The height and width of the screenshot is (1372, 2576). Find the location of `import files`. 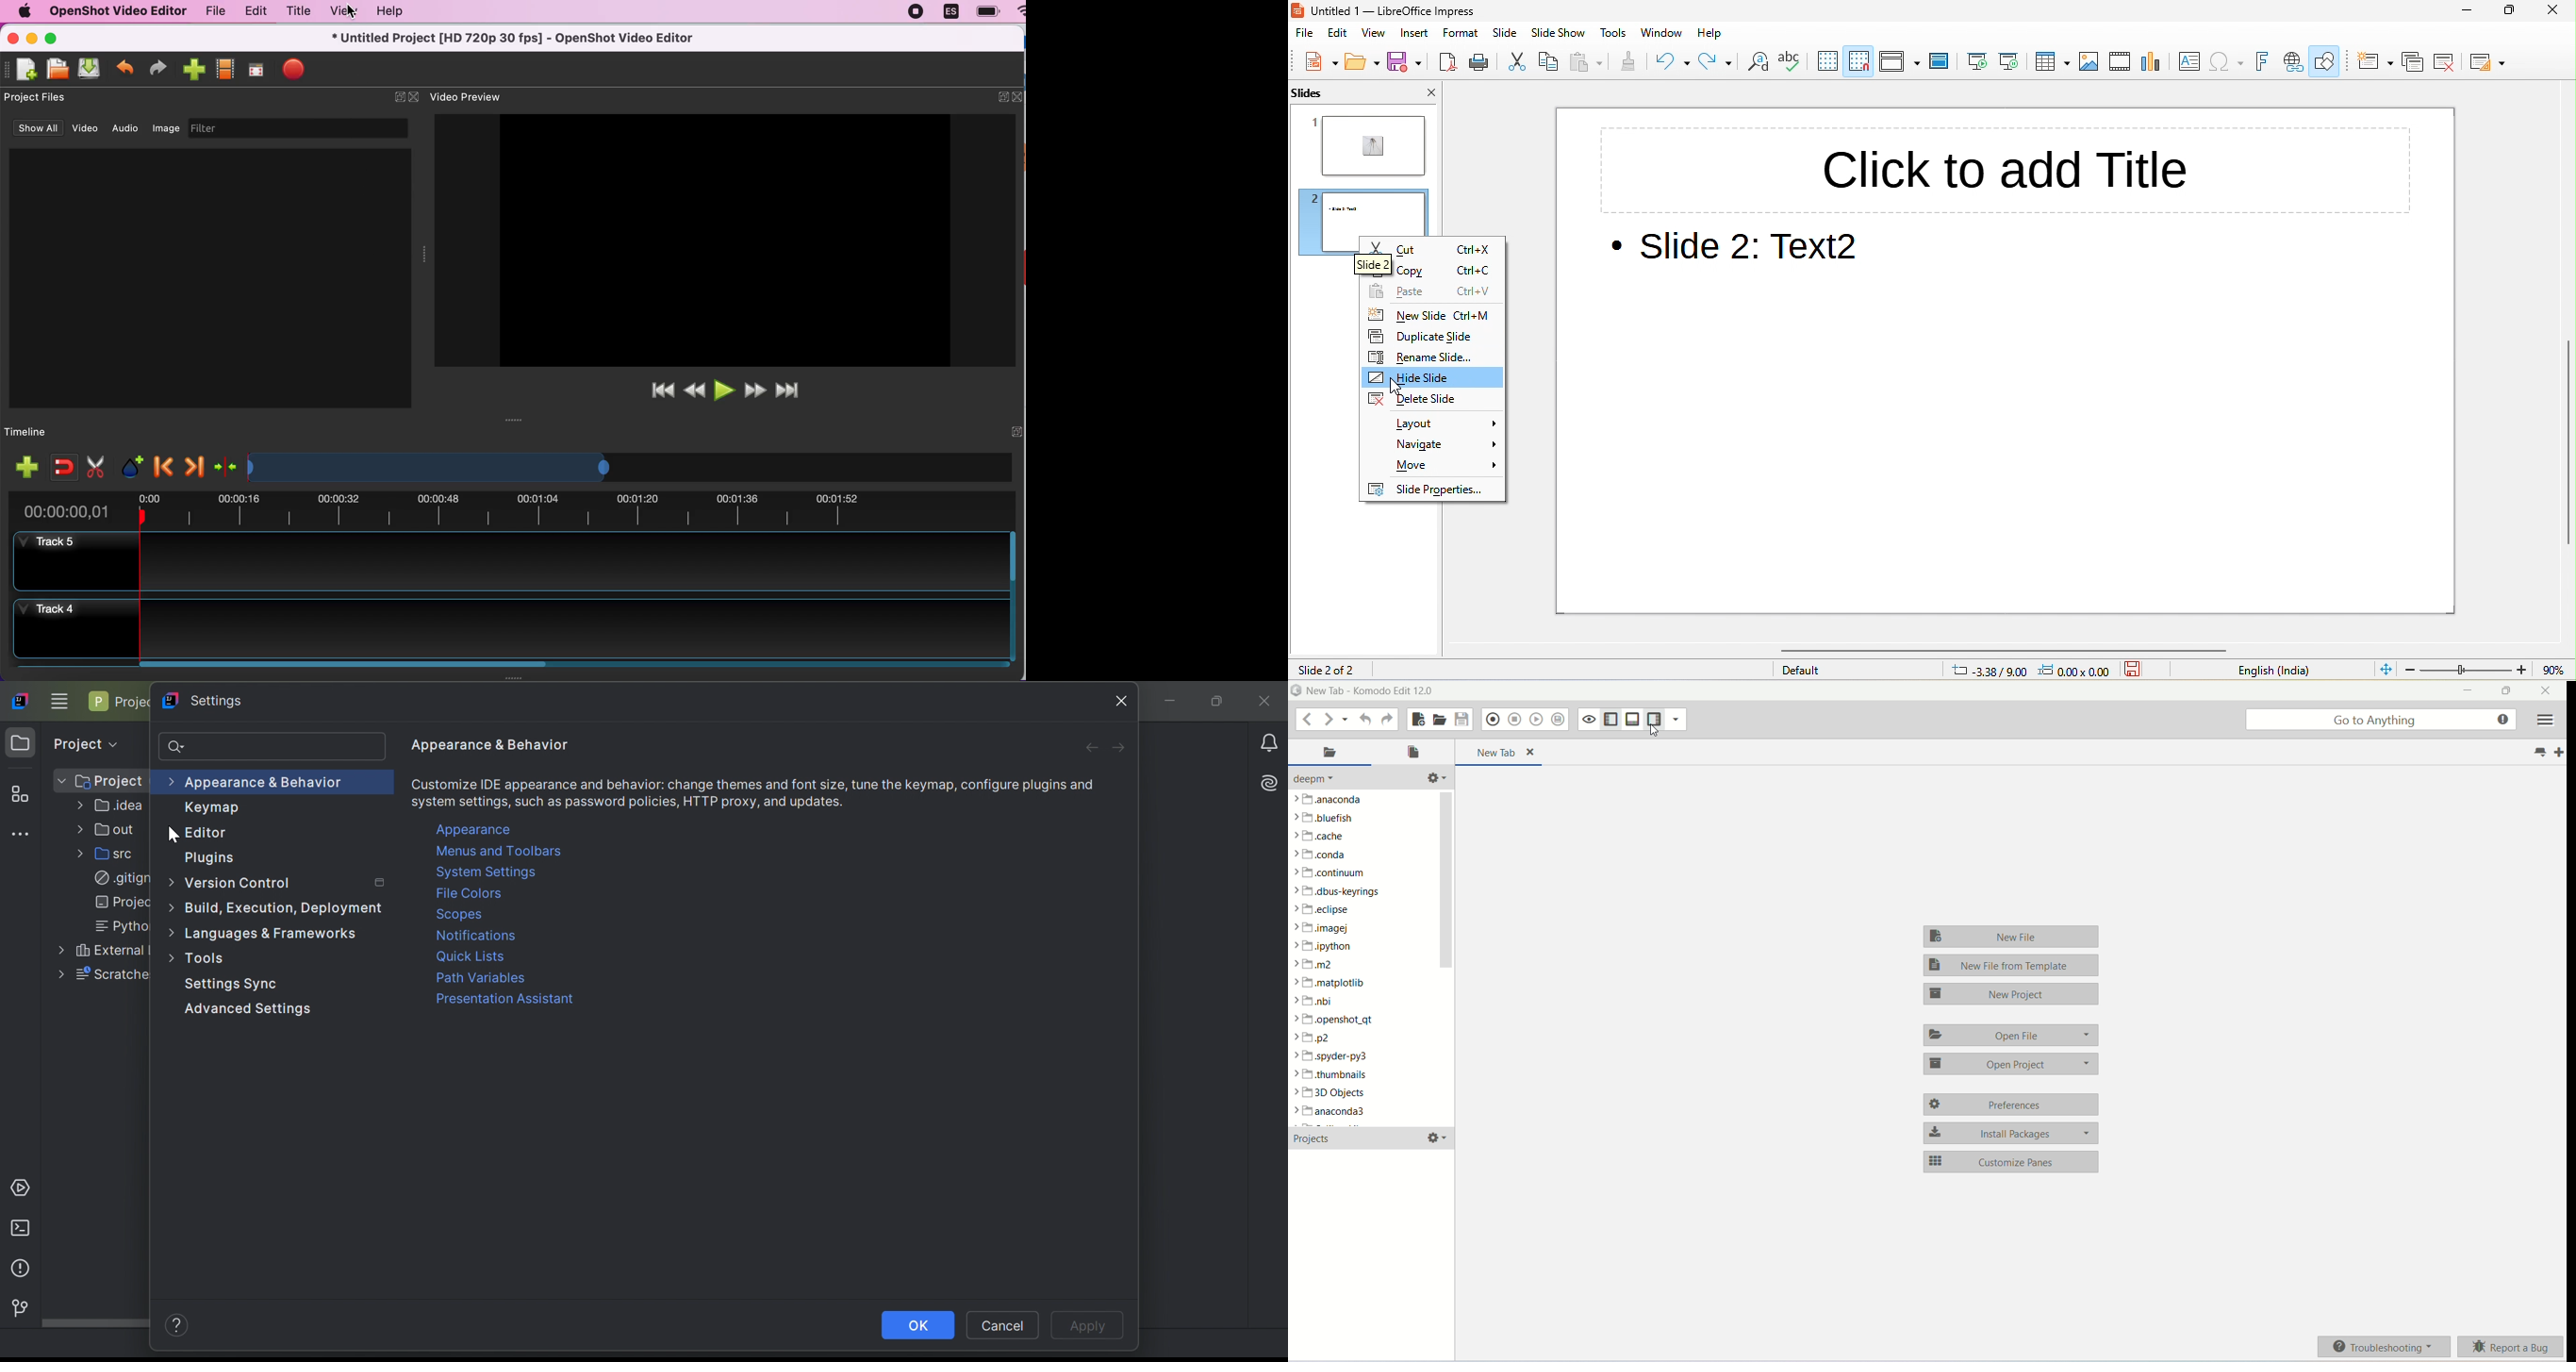

import files is located at coordinates (193, 67).